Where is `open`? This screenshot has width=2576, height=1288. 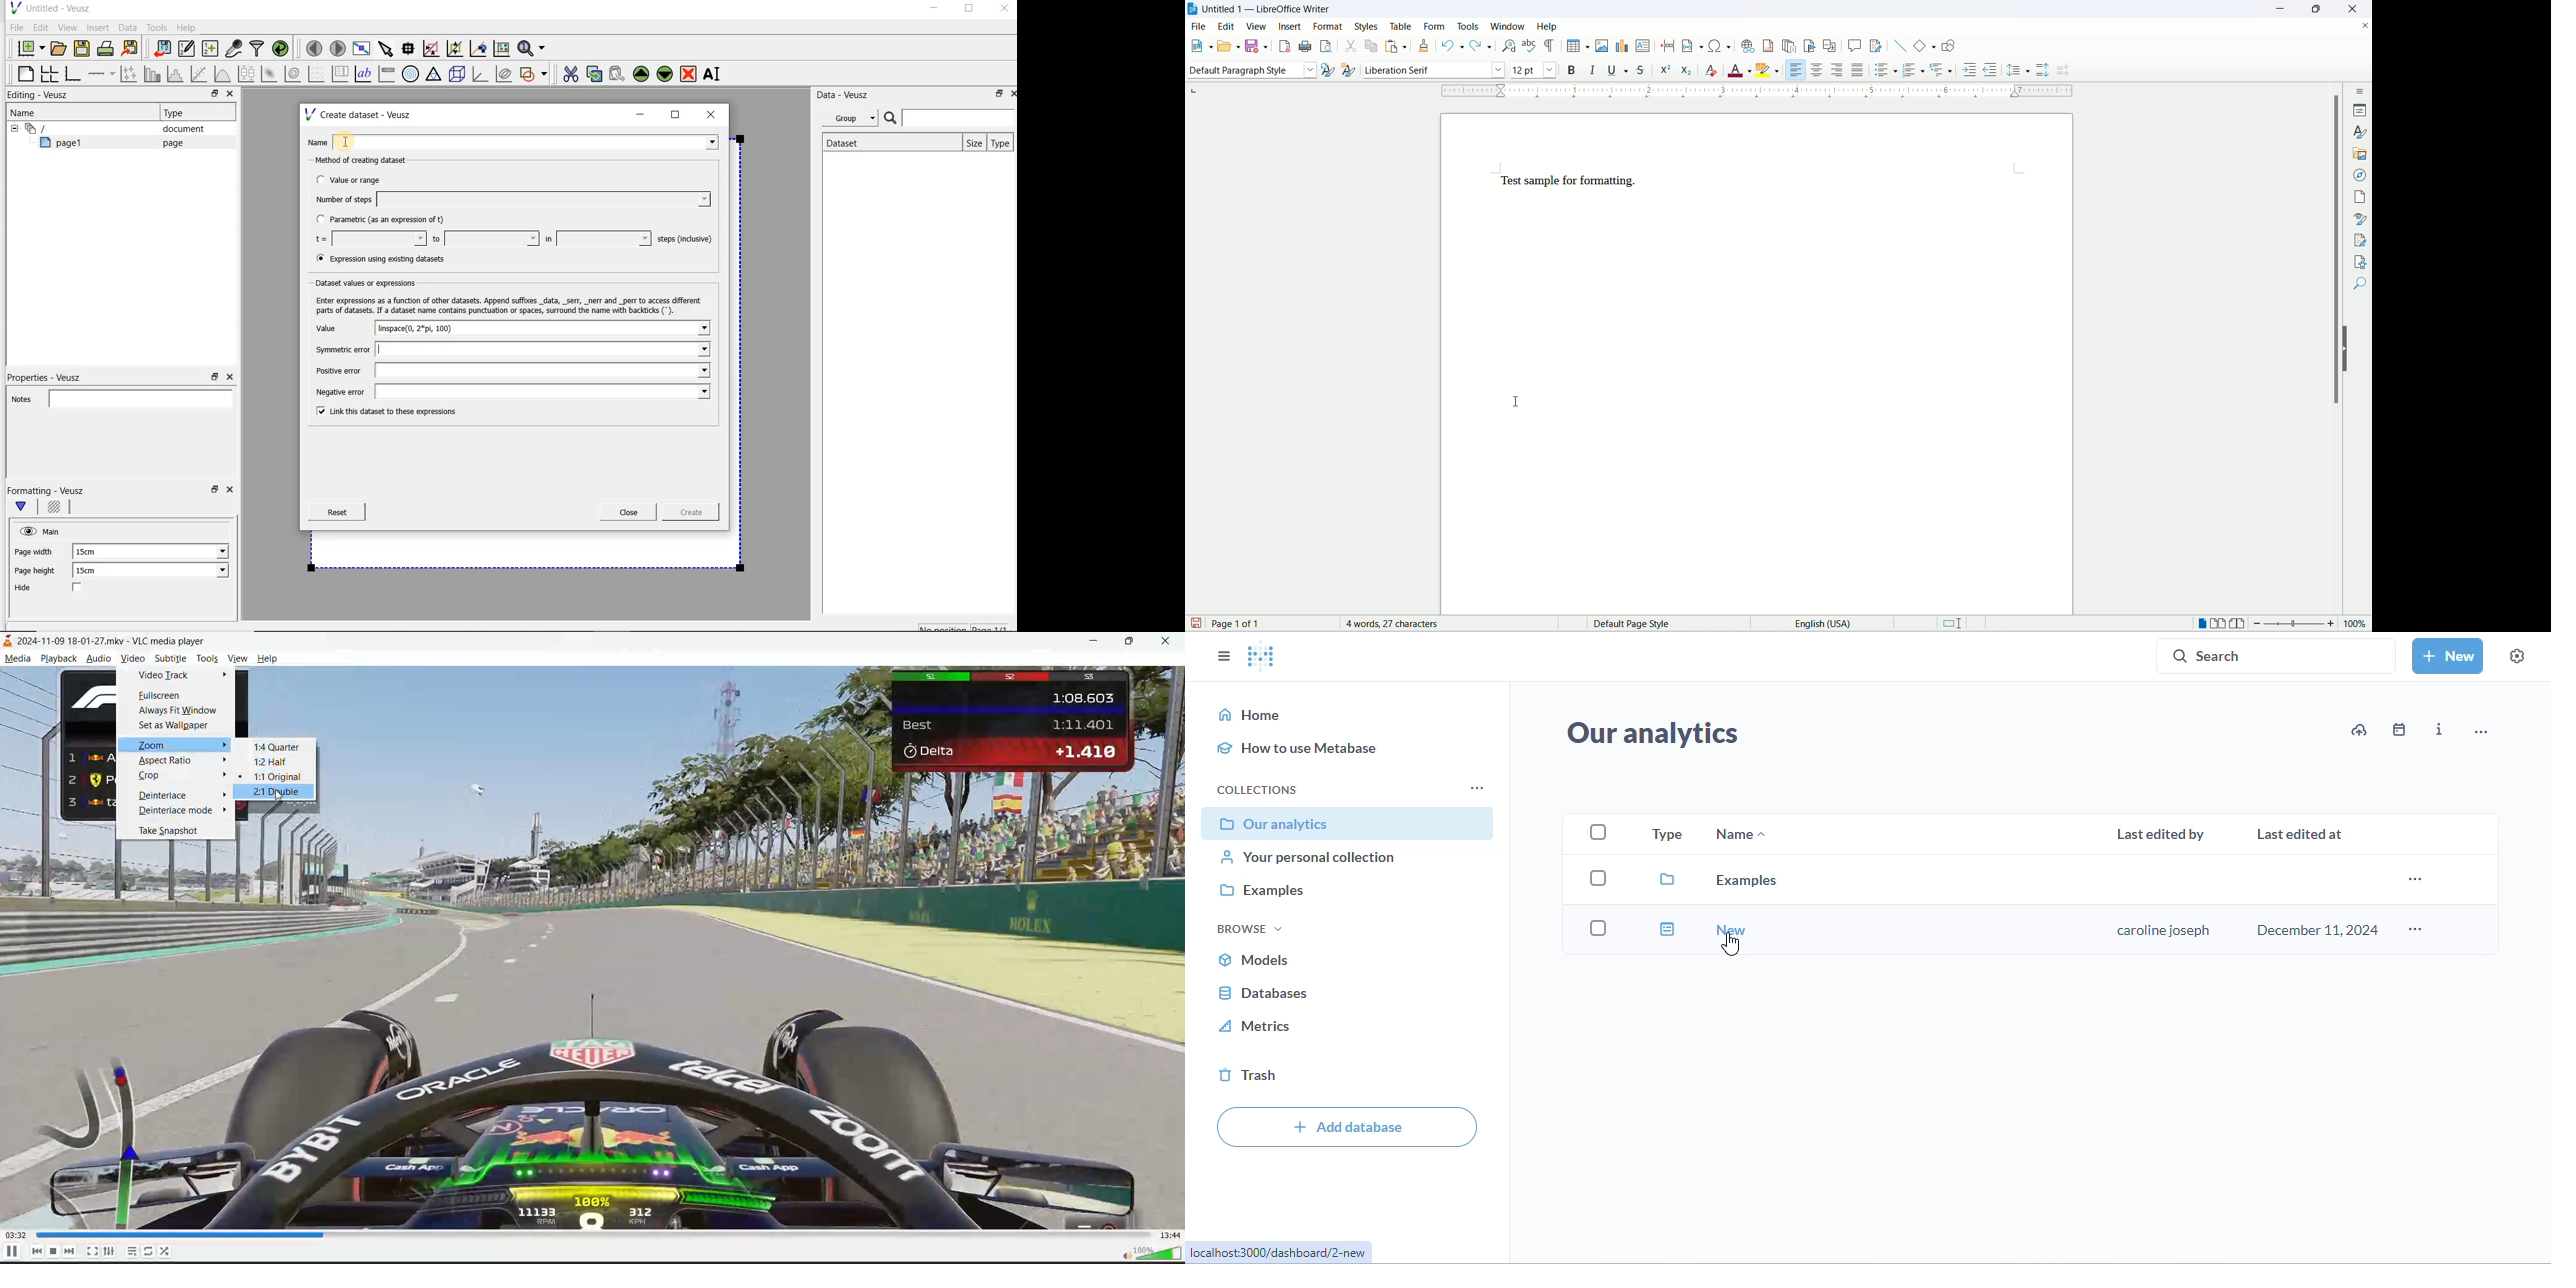 open is located at coordinates (1227, 46).